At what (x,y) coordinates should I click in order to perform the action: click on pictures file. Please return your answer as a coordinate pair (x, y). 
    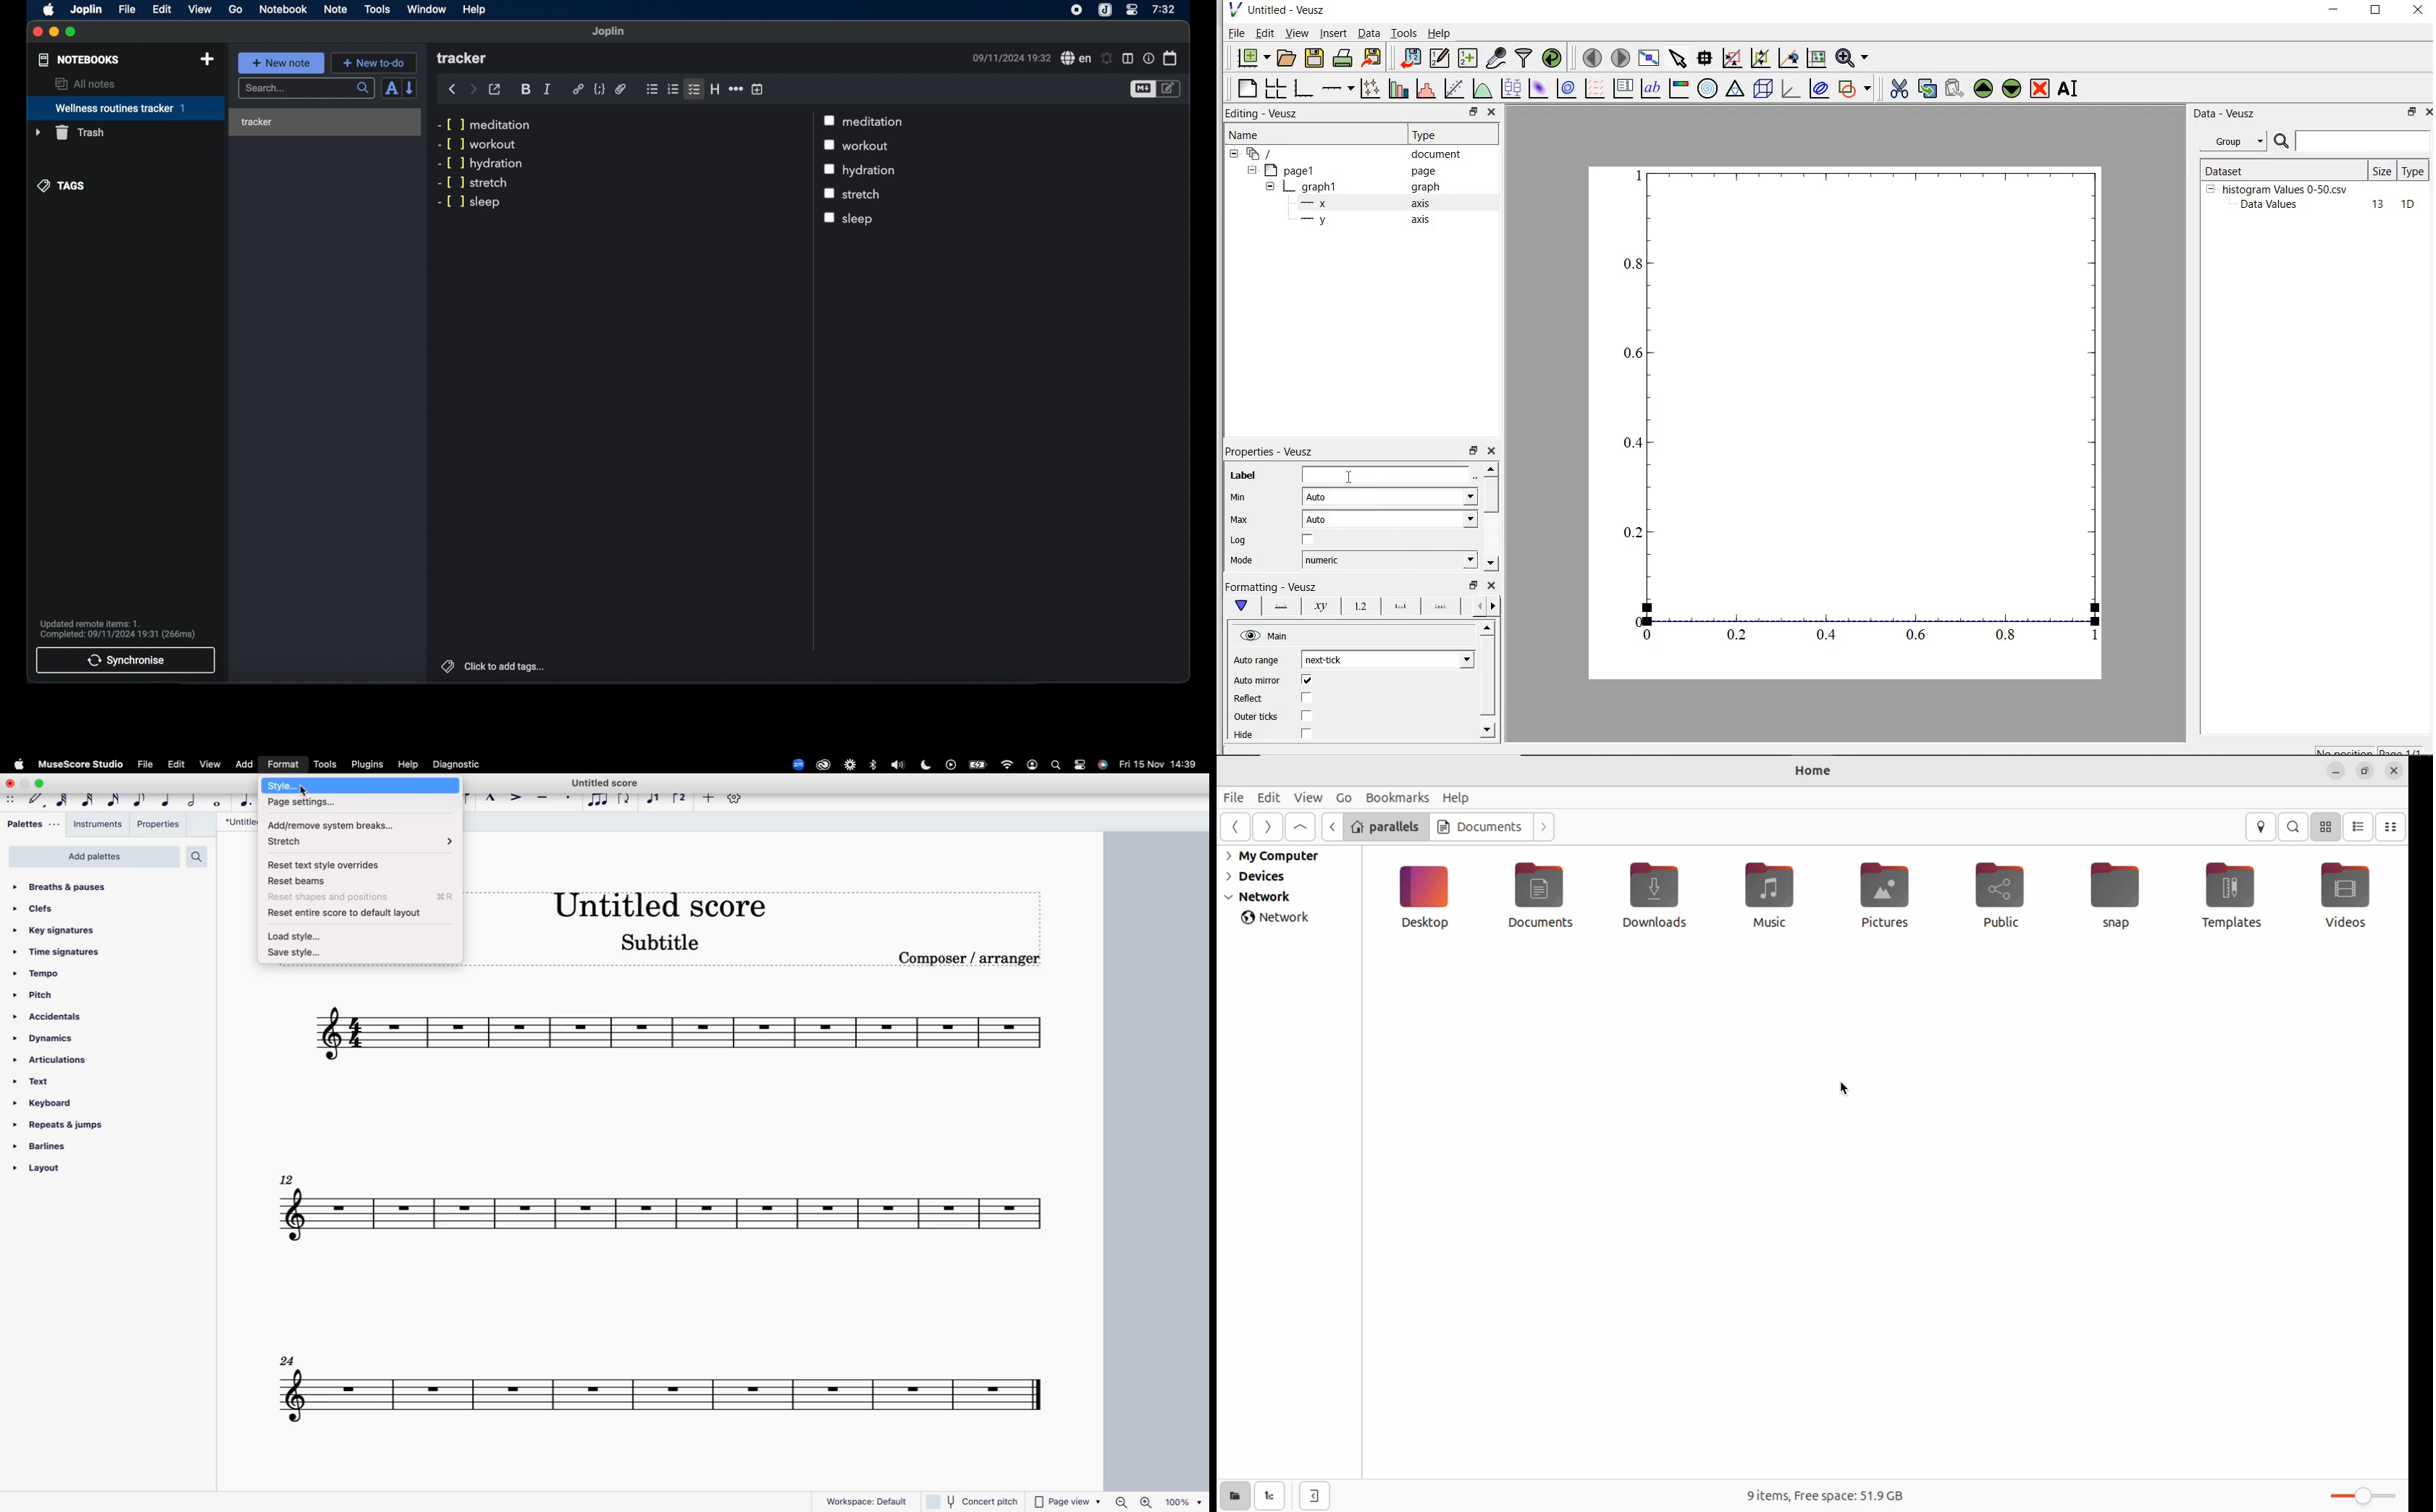
    Looking at the image, I should click on (1892, 898).